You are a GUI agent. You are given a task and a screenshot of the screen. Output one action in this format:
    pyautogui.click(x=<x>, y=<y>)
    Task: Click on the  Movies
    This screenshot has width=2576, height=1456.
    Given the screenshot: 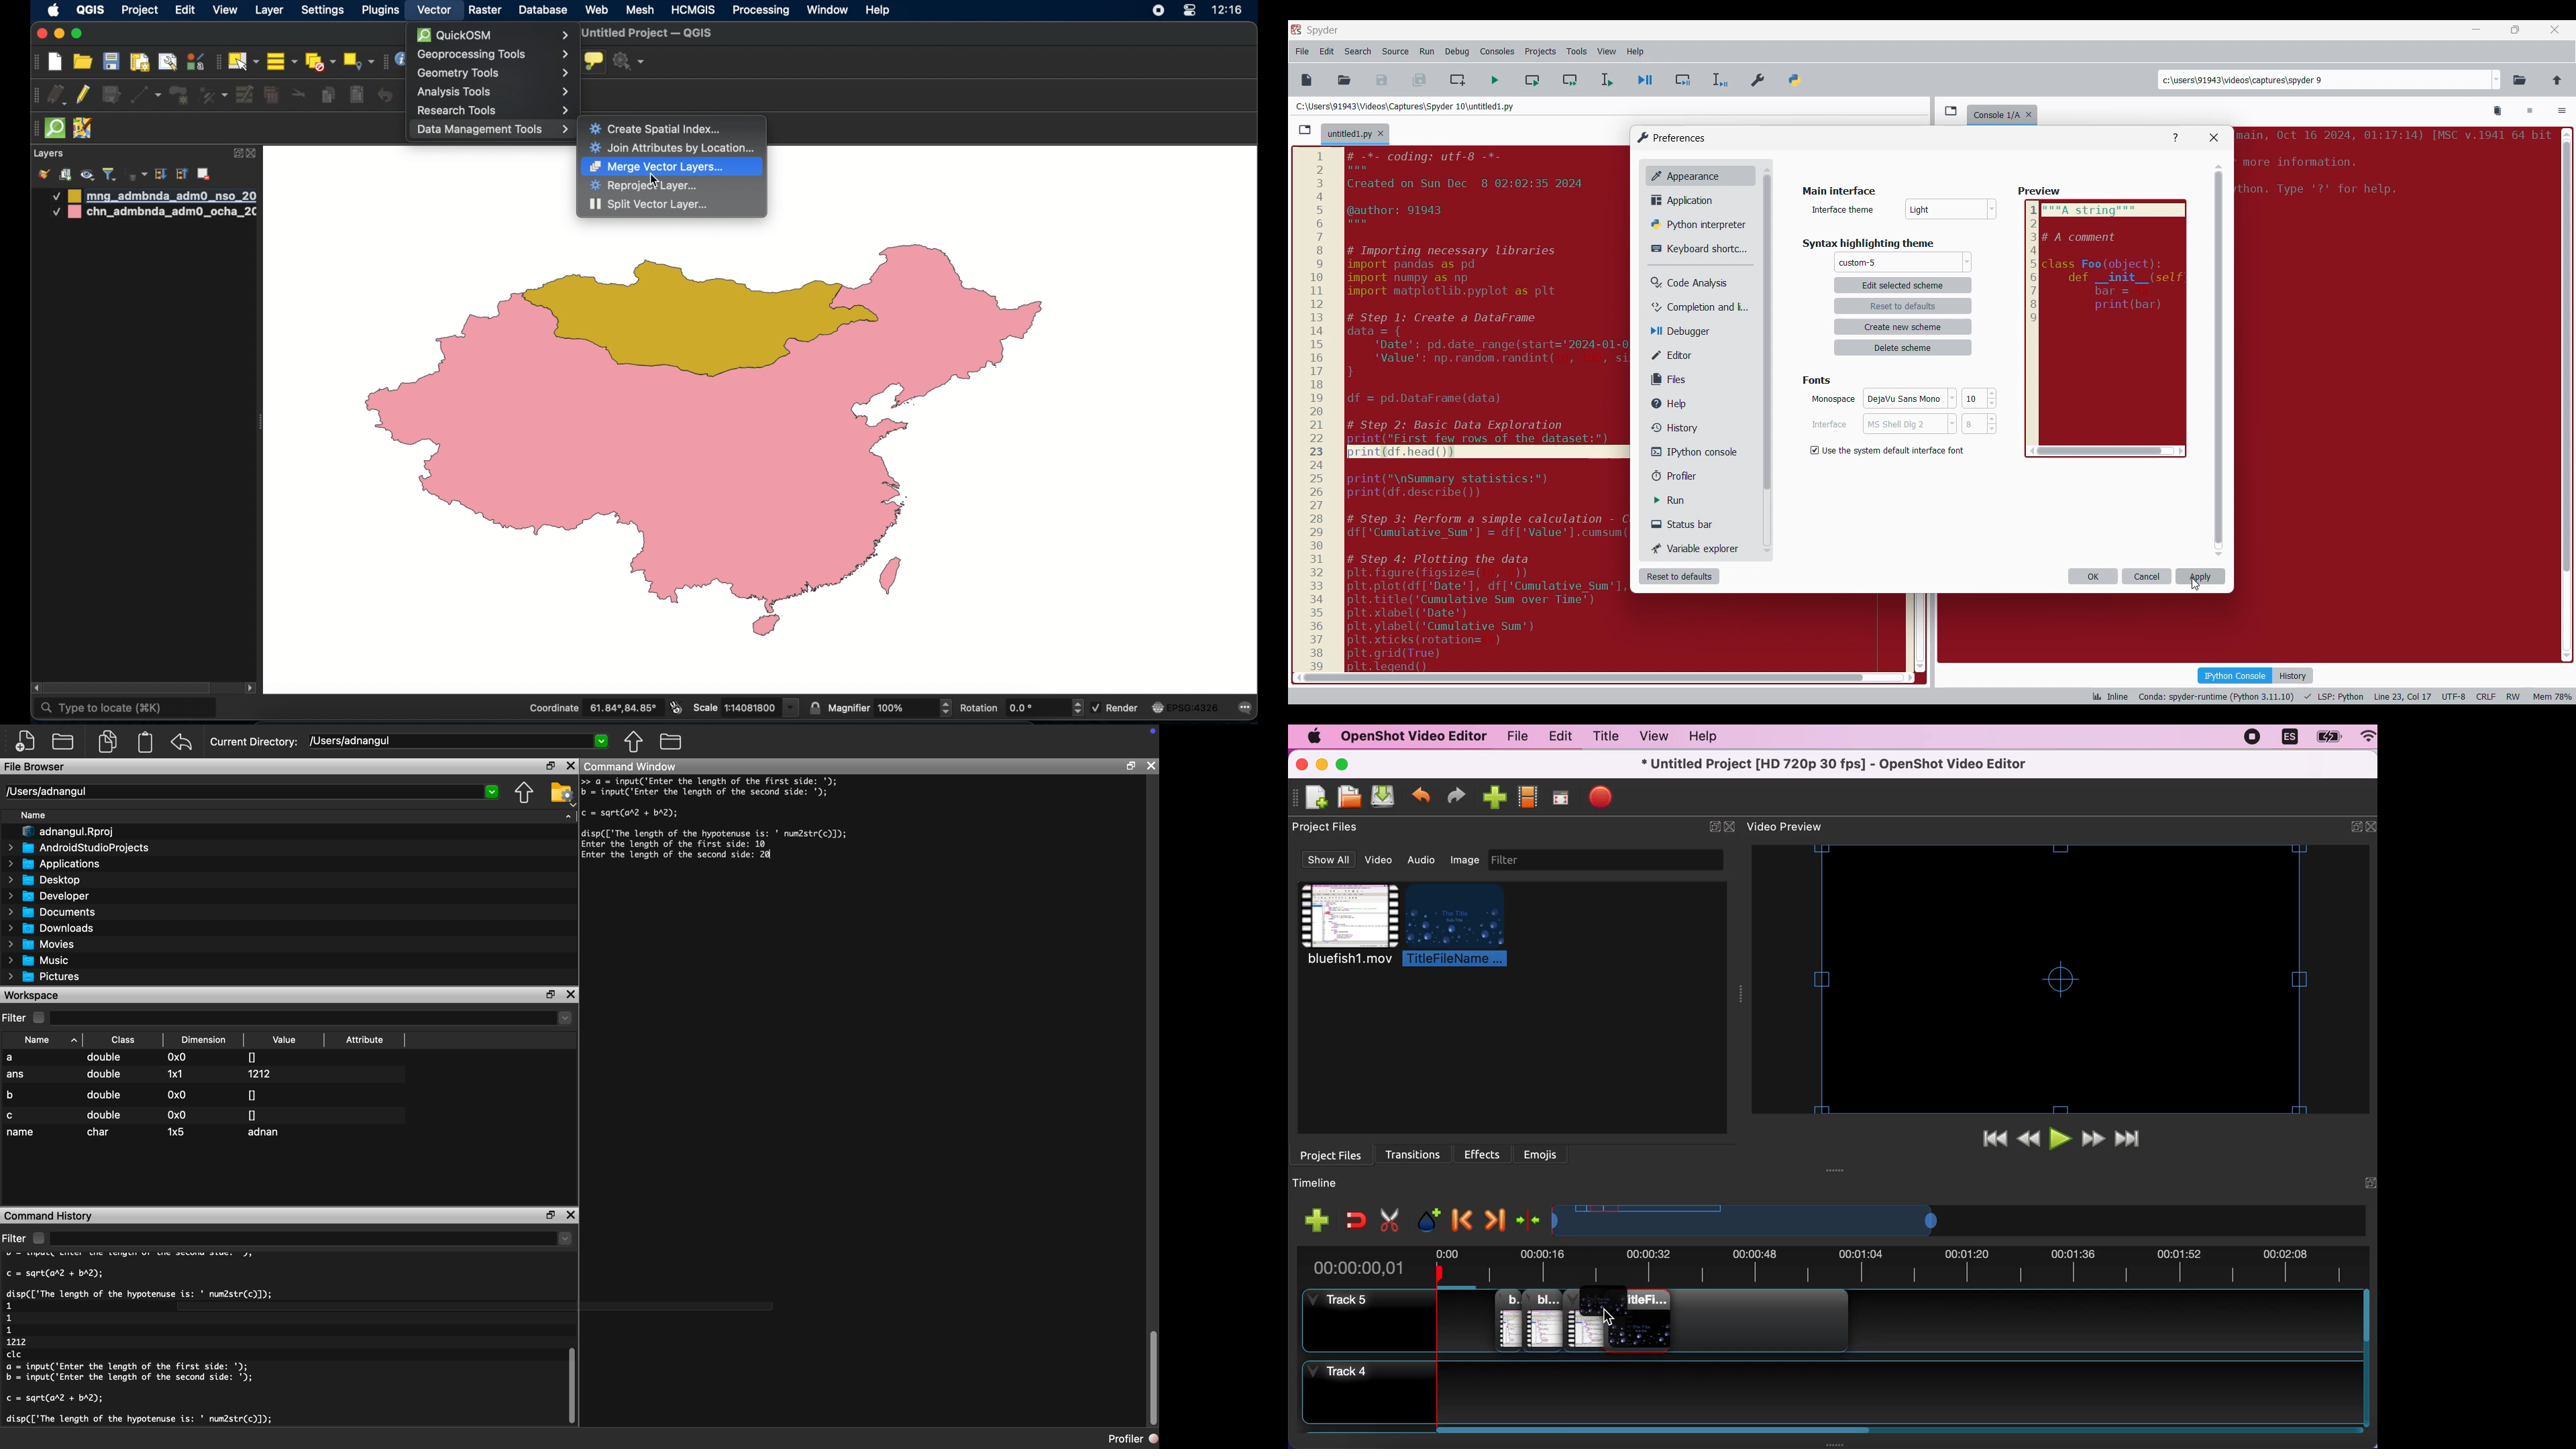 What is the action you would take?
    pyautogui.click(x=42, y=944)
    